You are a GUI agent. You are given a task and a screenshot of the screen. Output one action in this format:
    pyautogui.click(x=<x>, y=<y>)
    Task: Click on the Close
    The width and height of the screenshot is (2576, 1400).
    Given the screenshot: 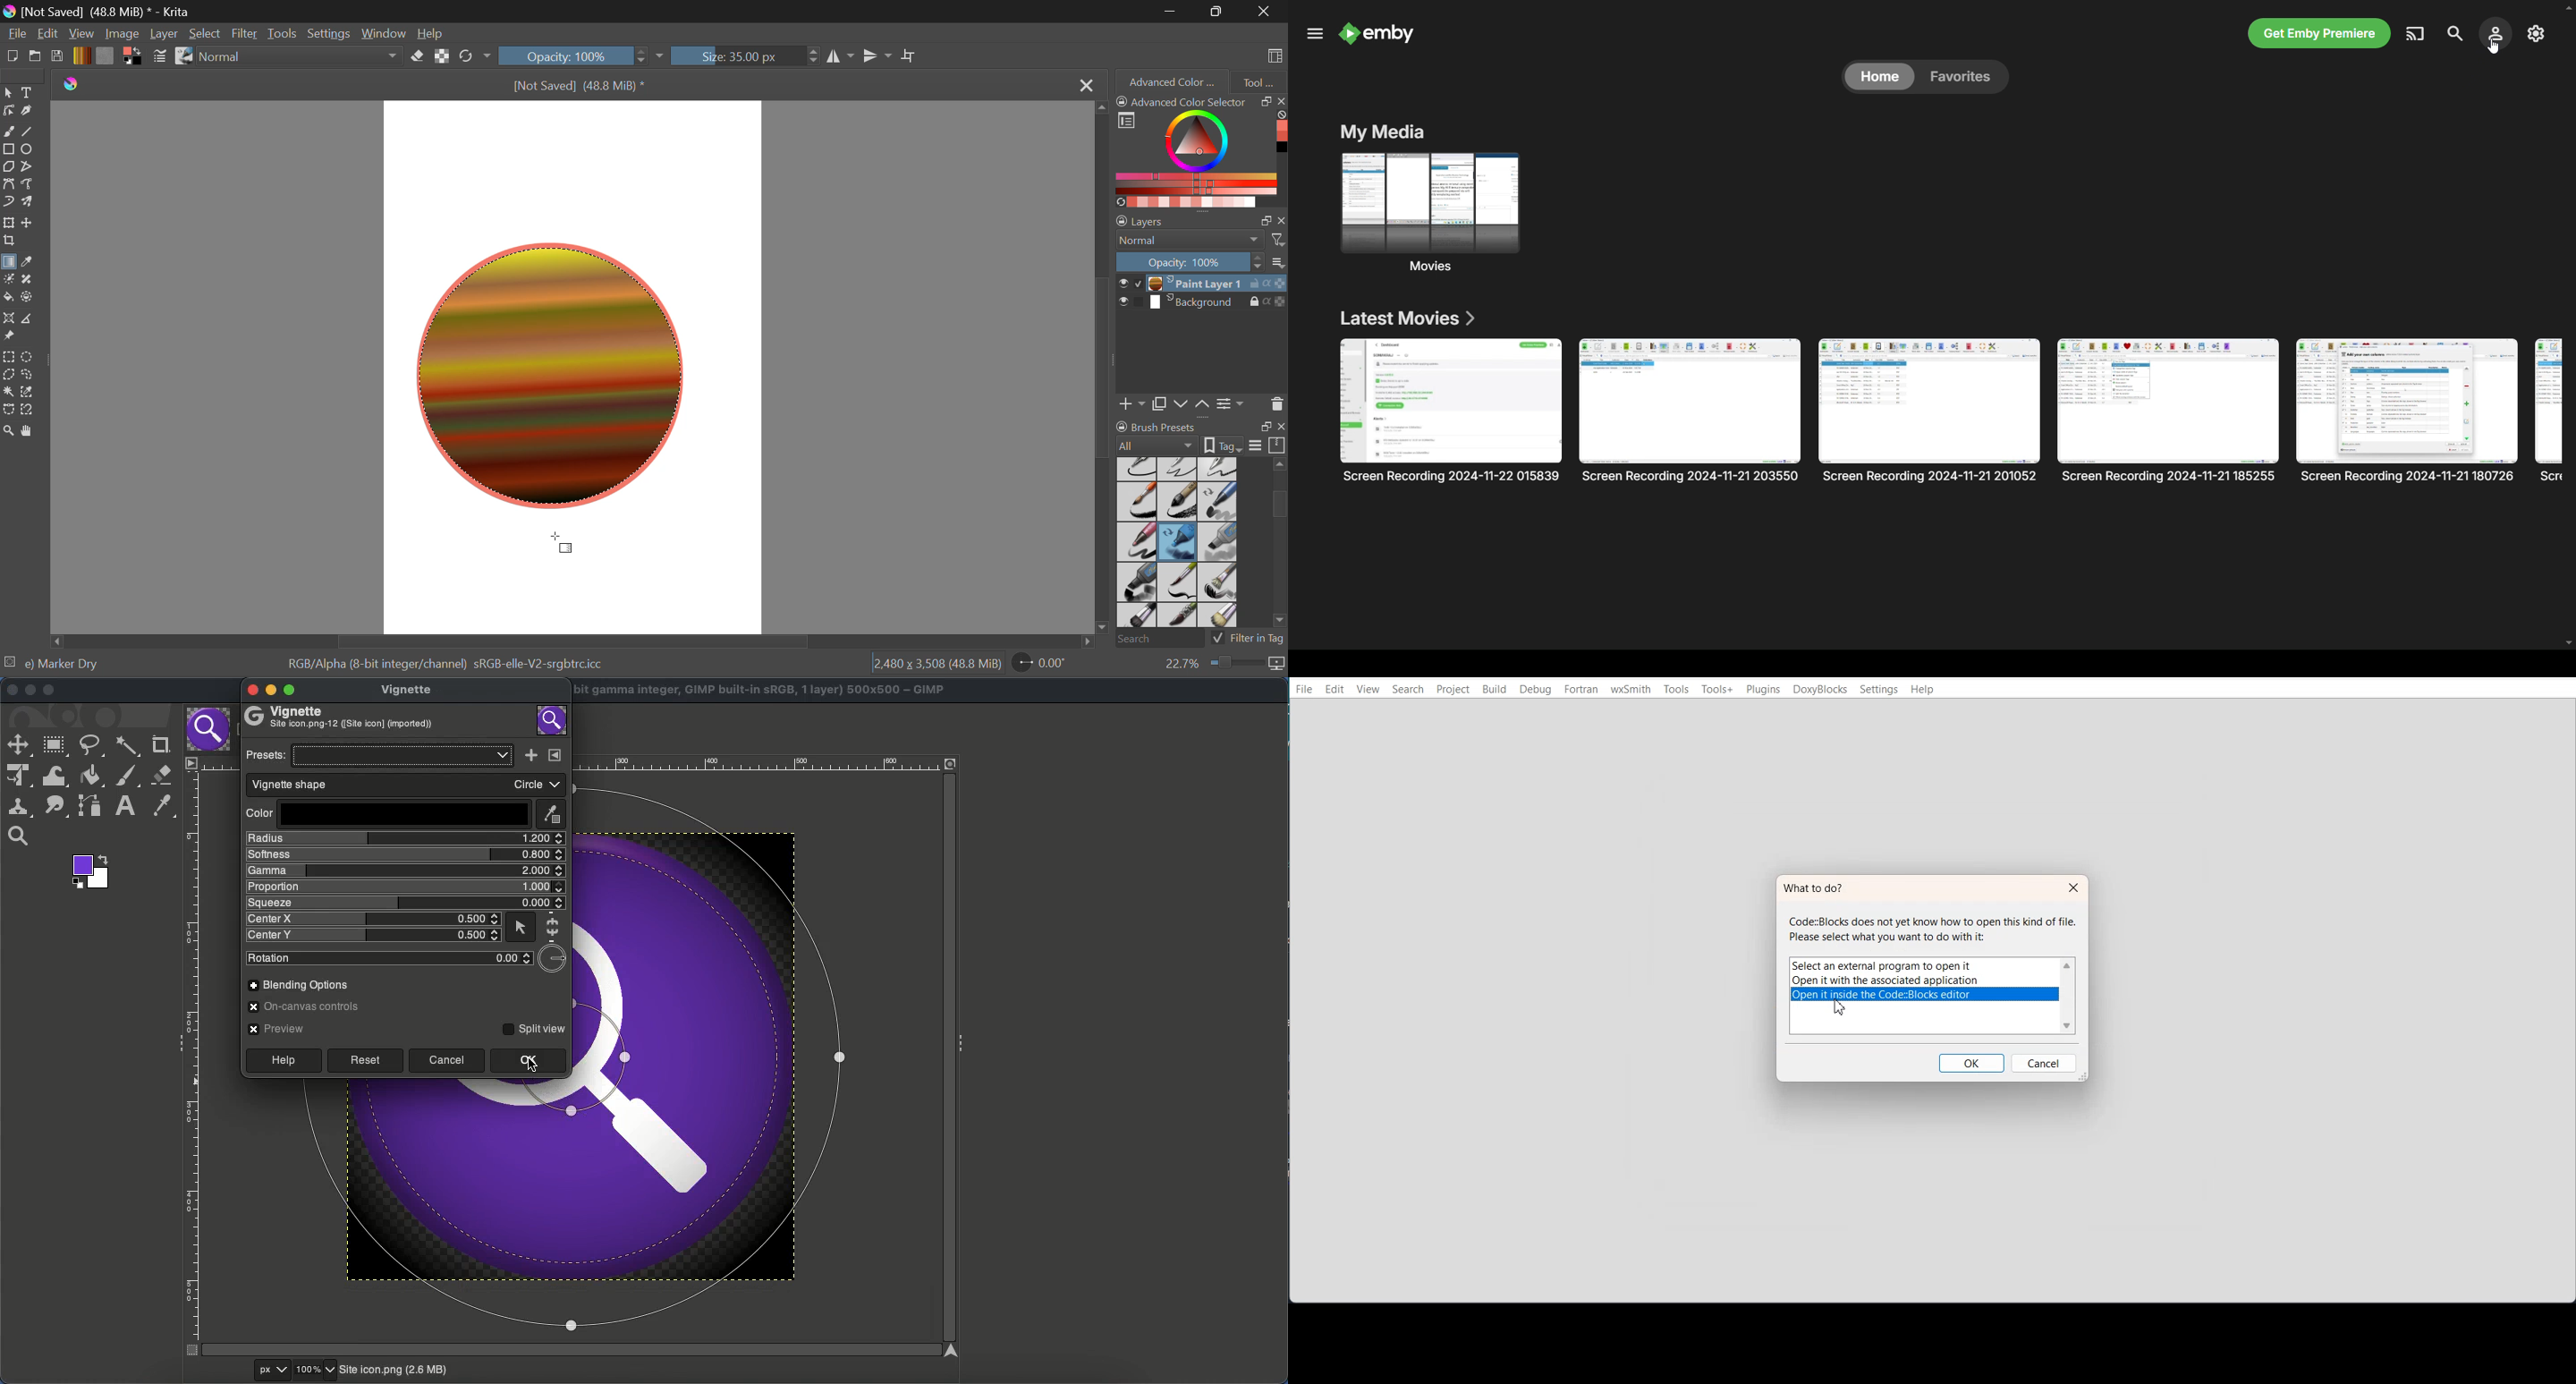 What is the action you would take?
    pyautogui.click(x=2075, y=889)
    